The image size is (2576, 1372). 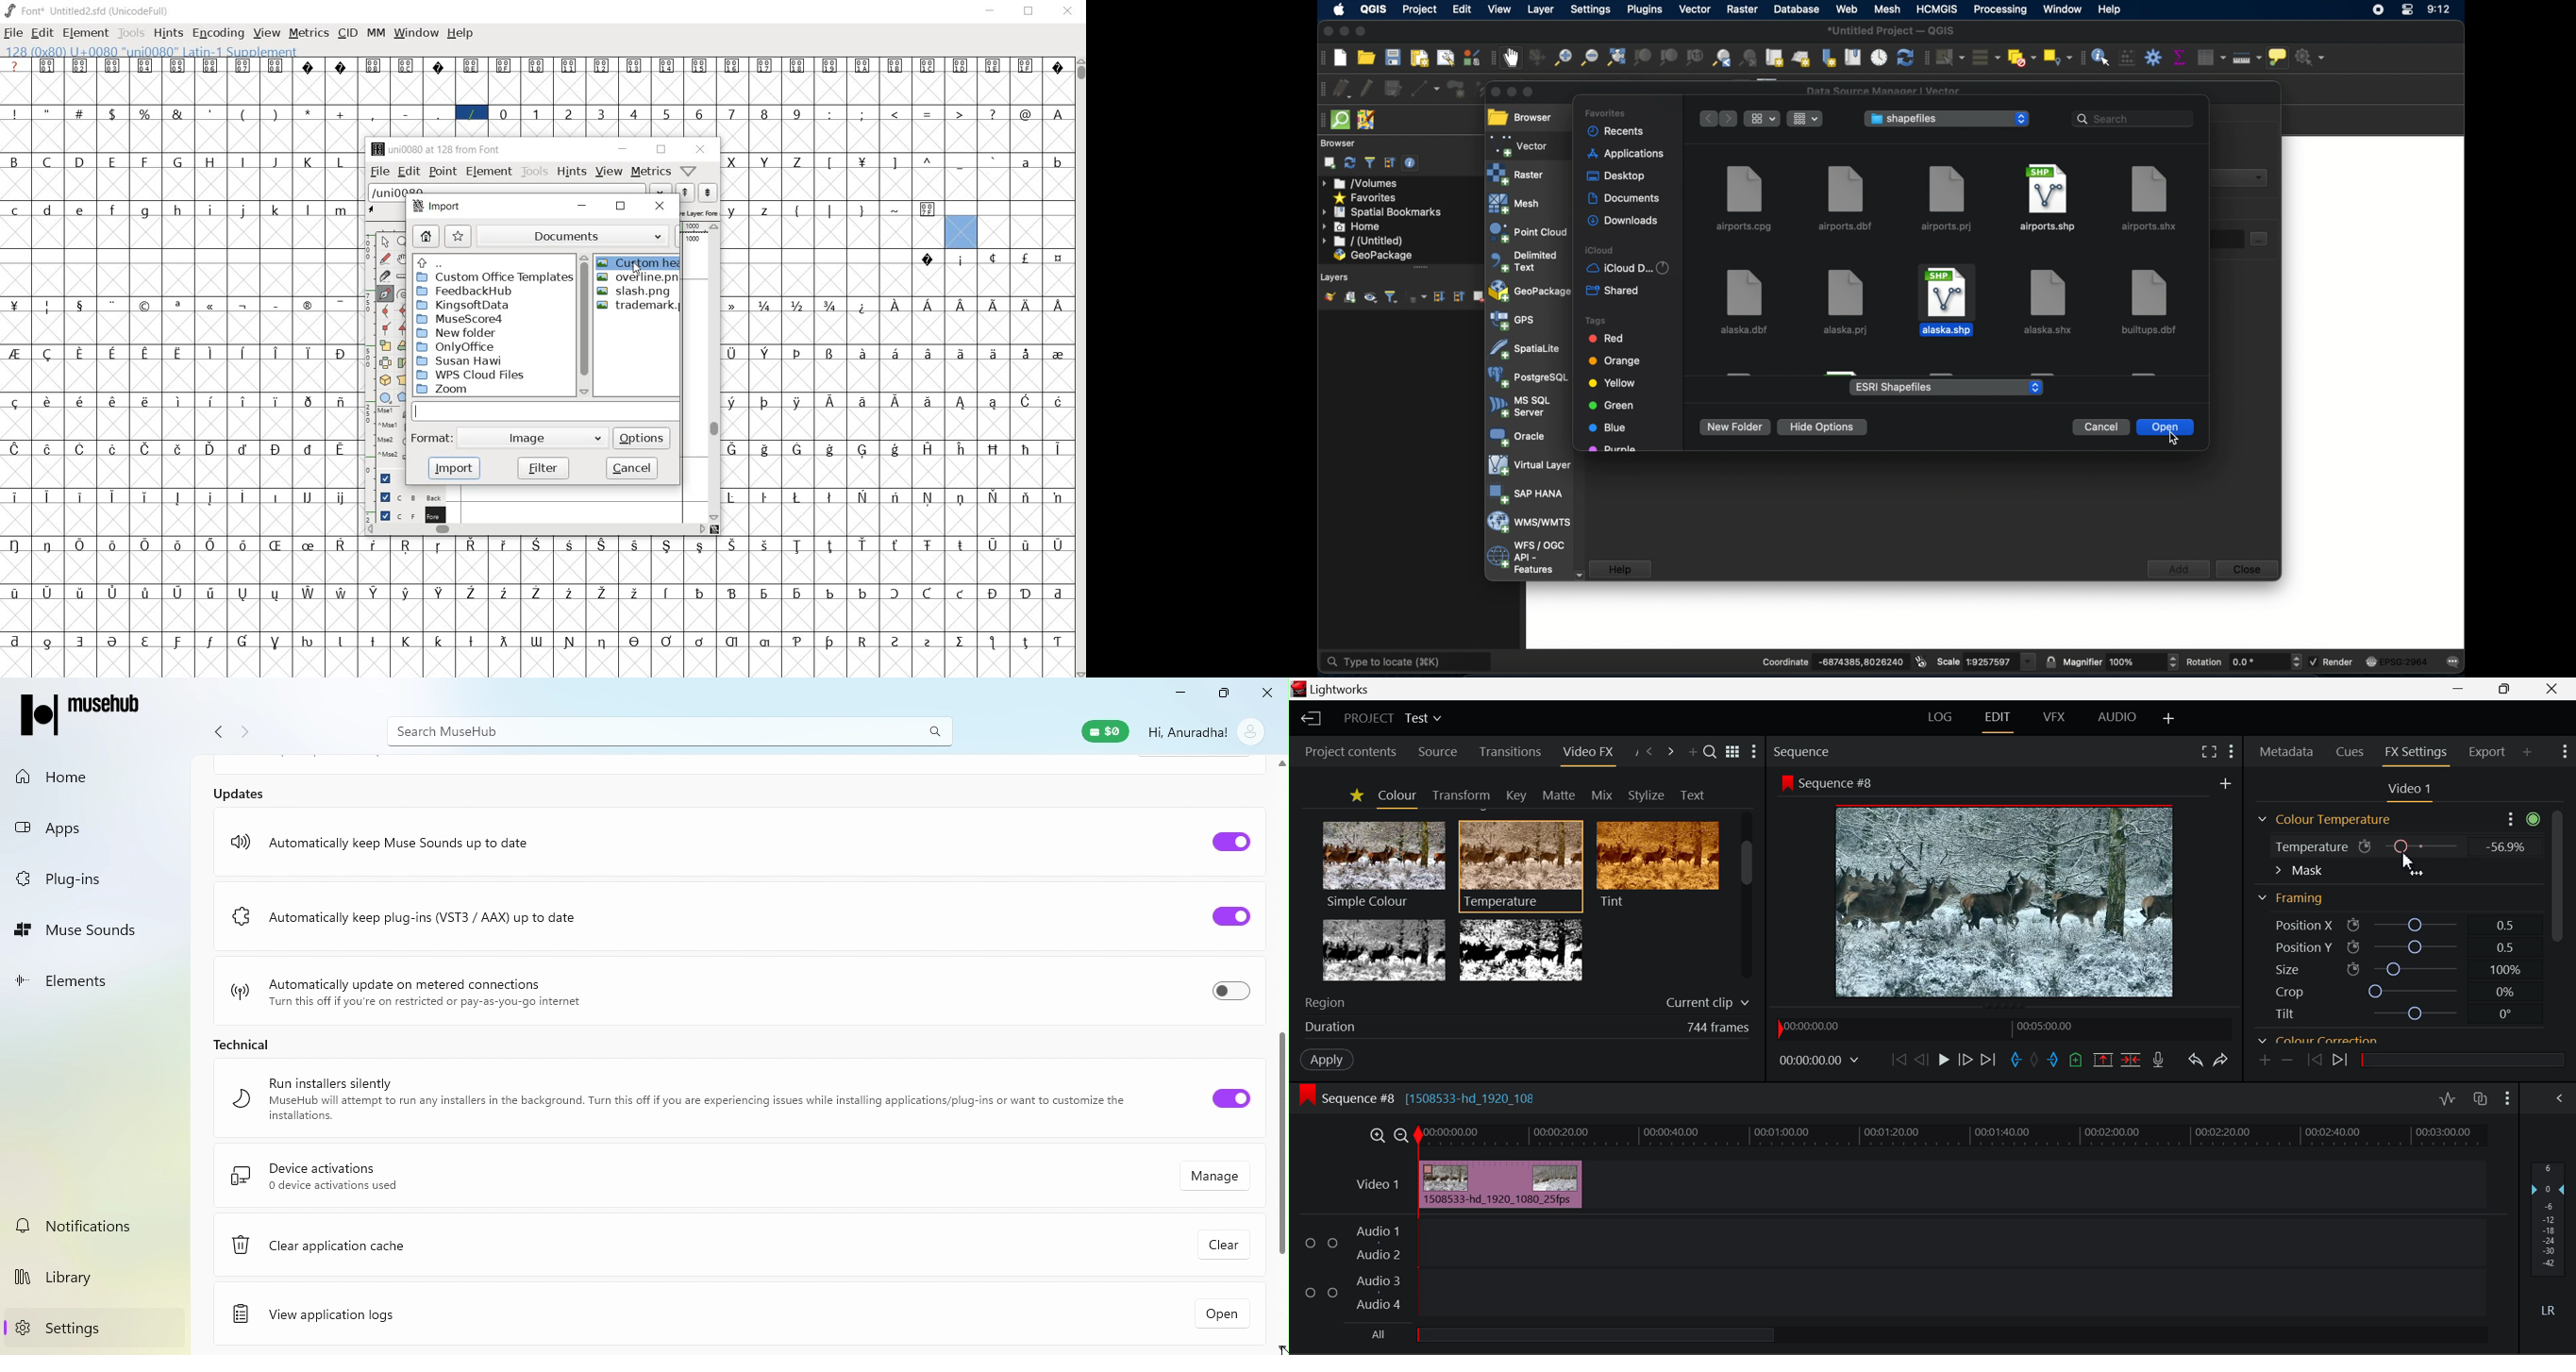 I want to click on Device activations, so click(x=610, y=1179).